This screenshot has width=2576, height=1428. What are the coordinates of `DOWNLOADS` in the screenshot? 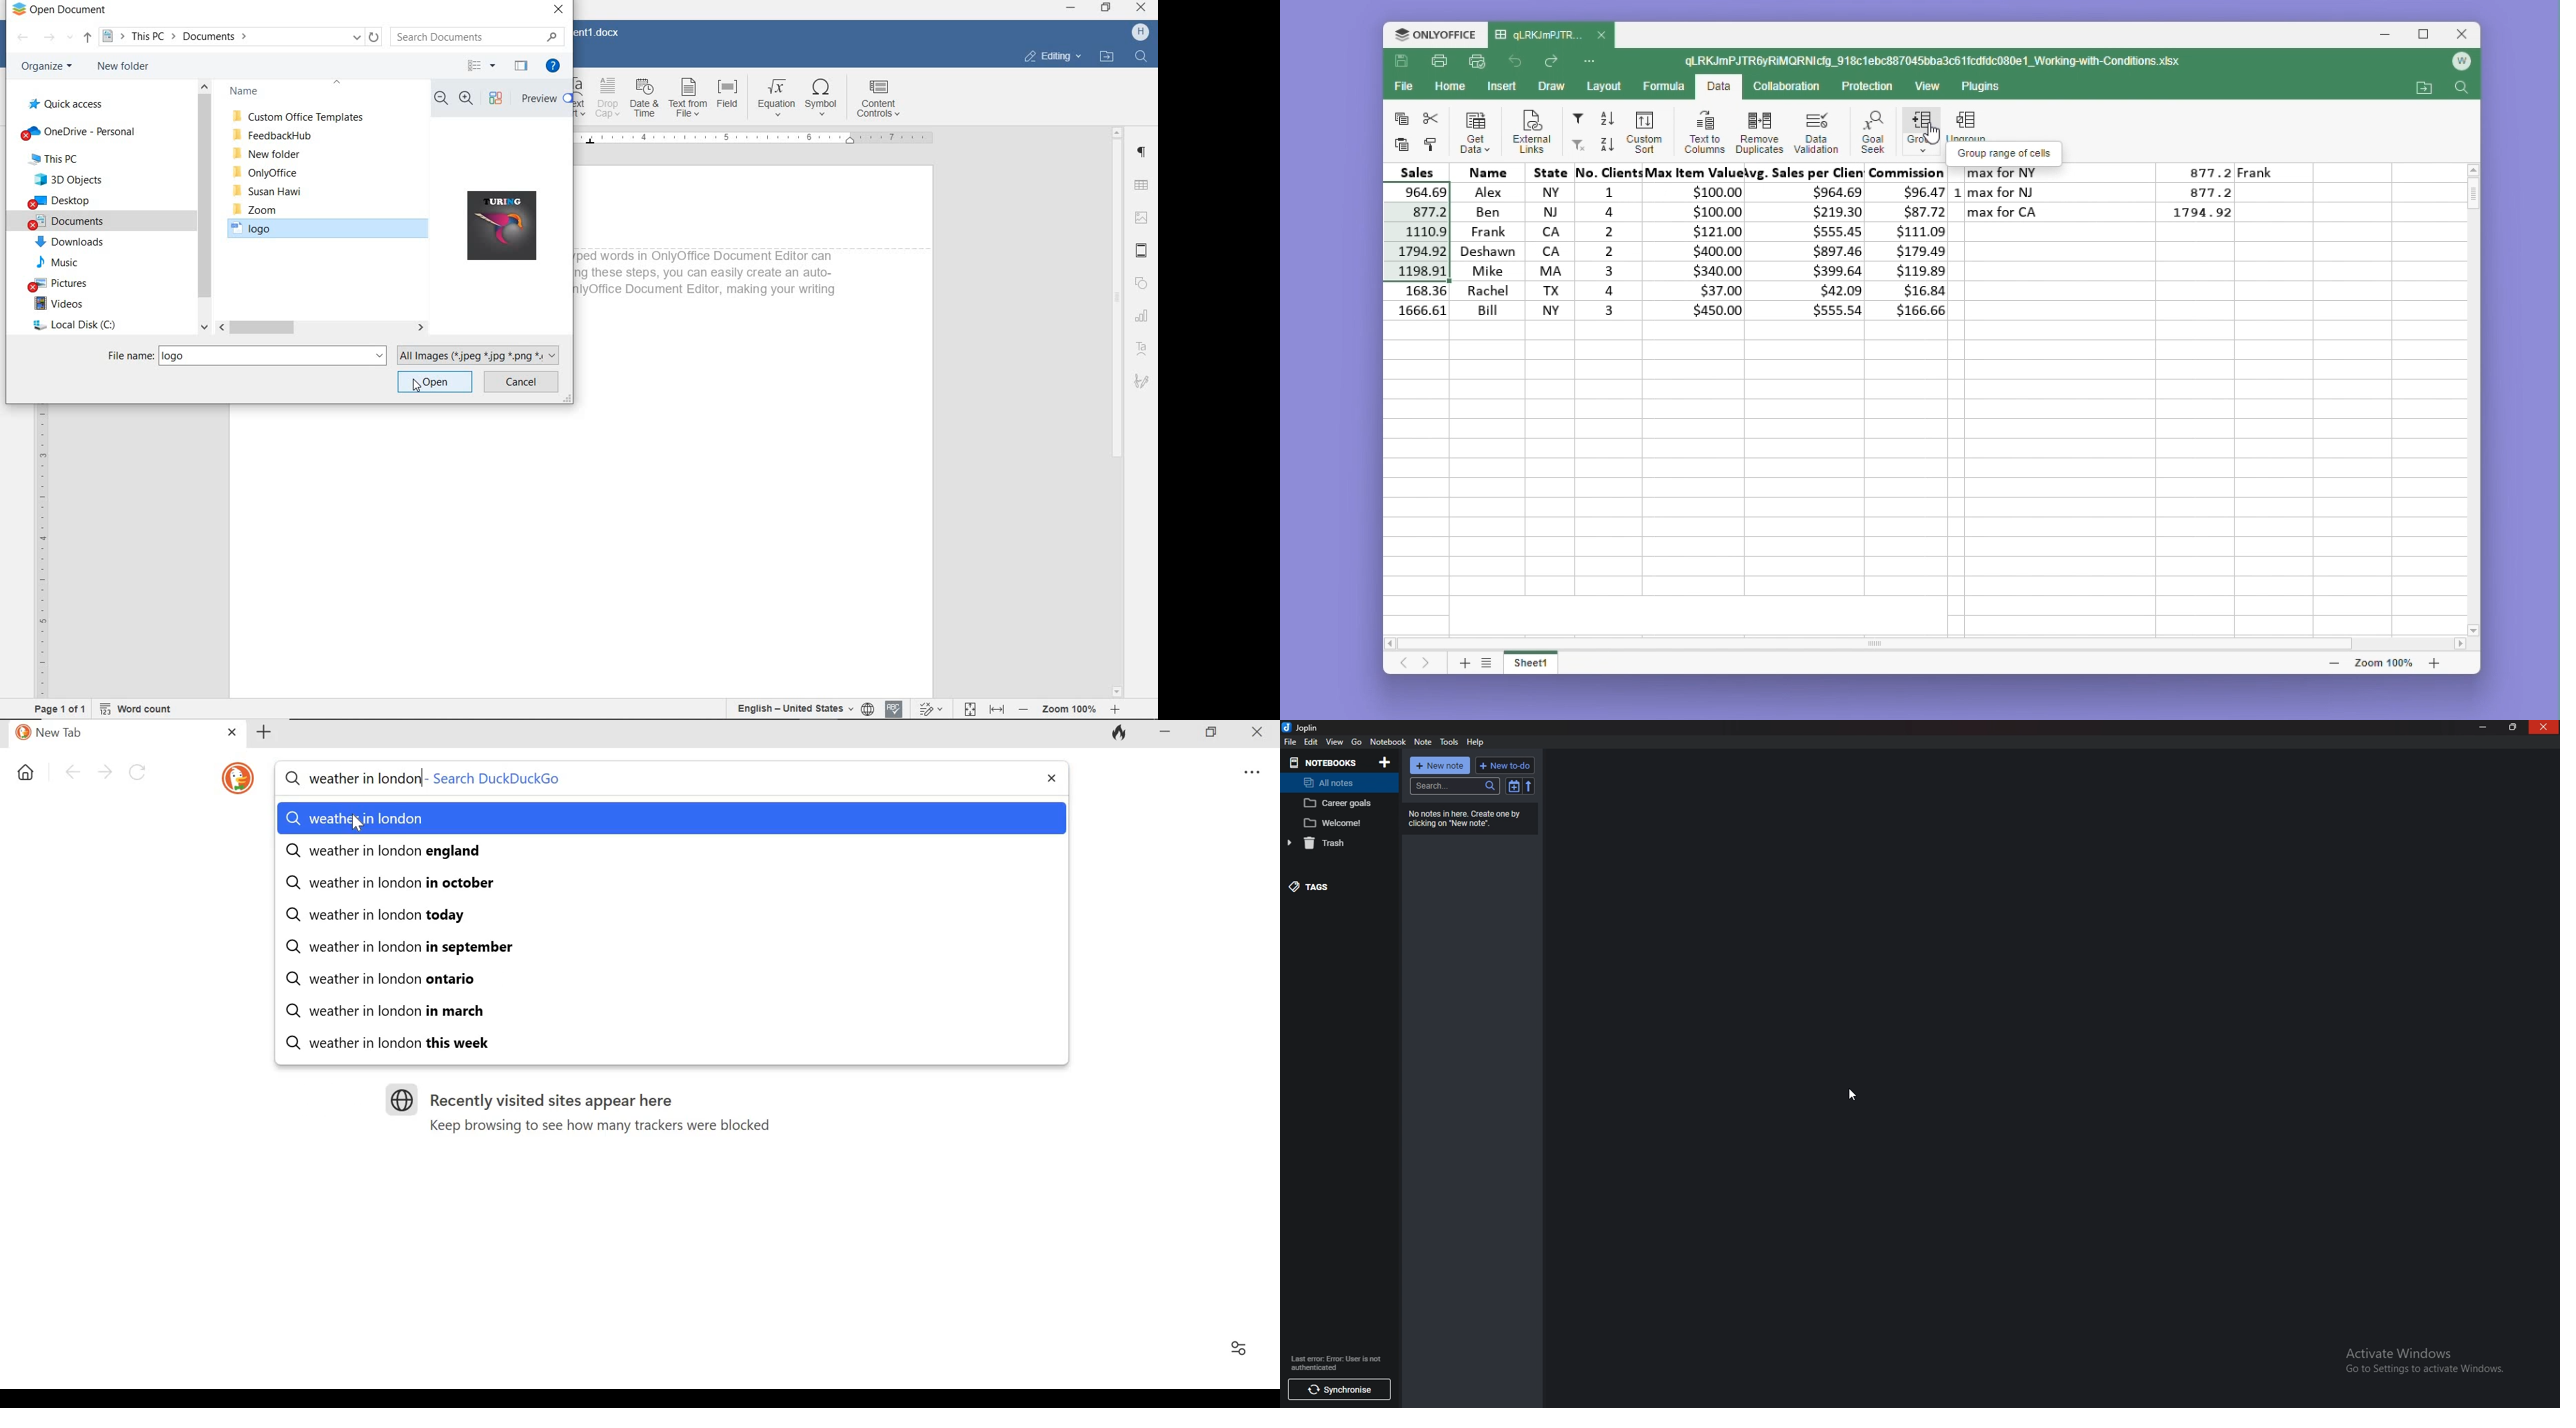 It's located at (70, 243).